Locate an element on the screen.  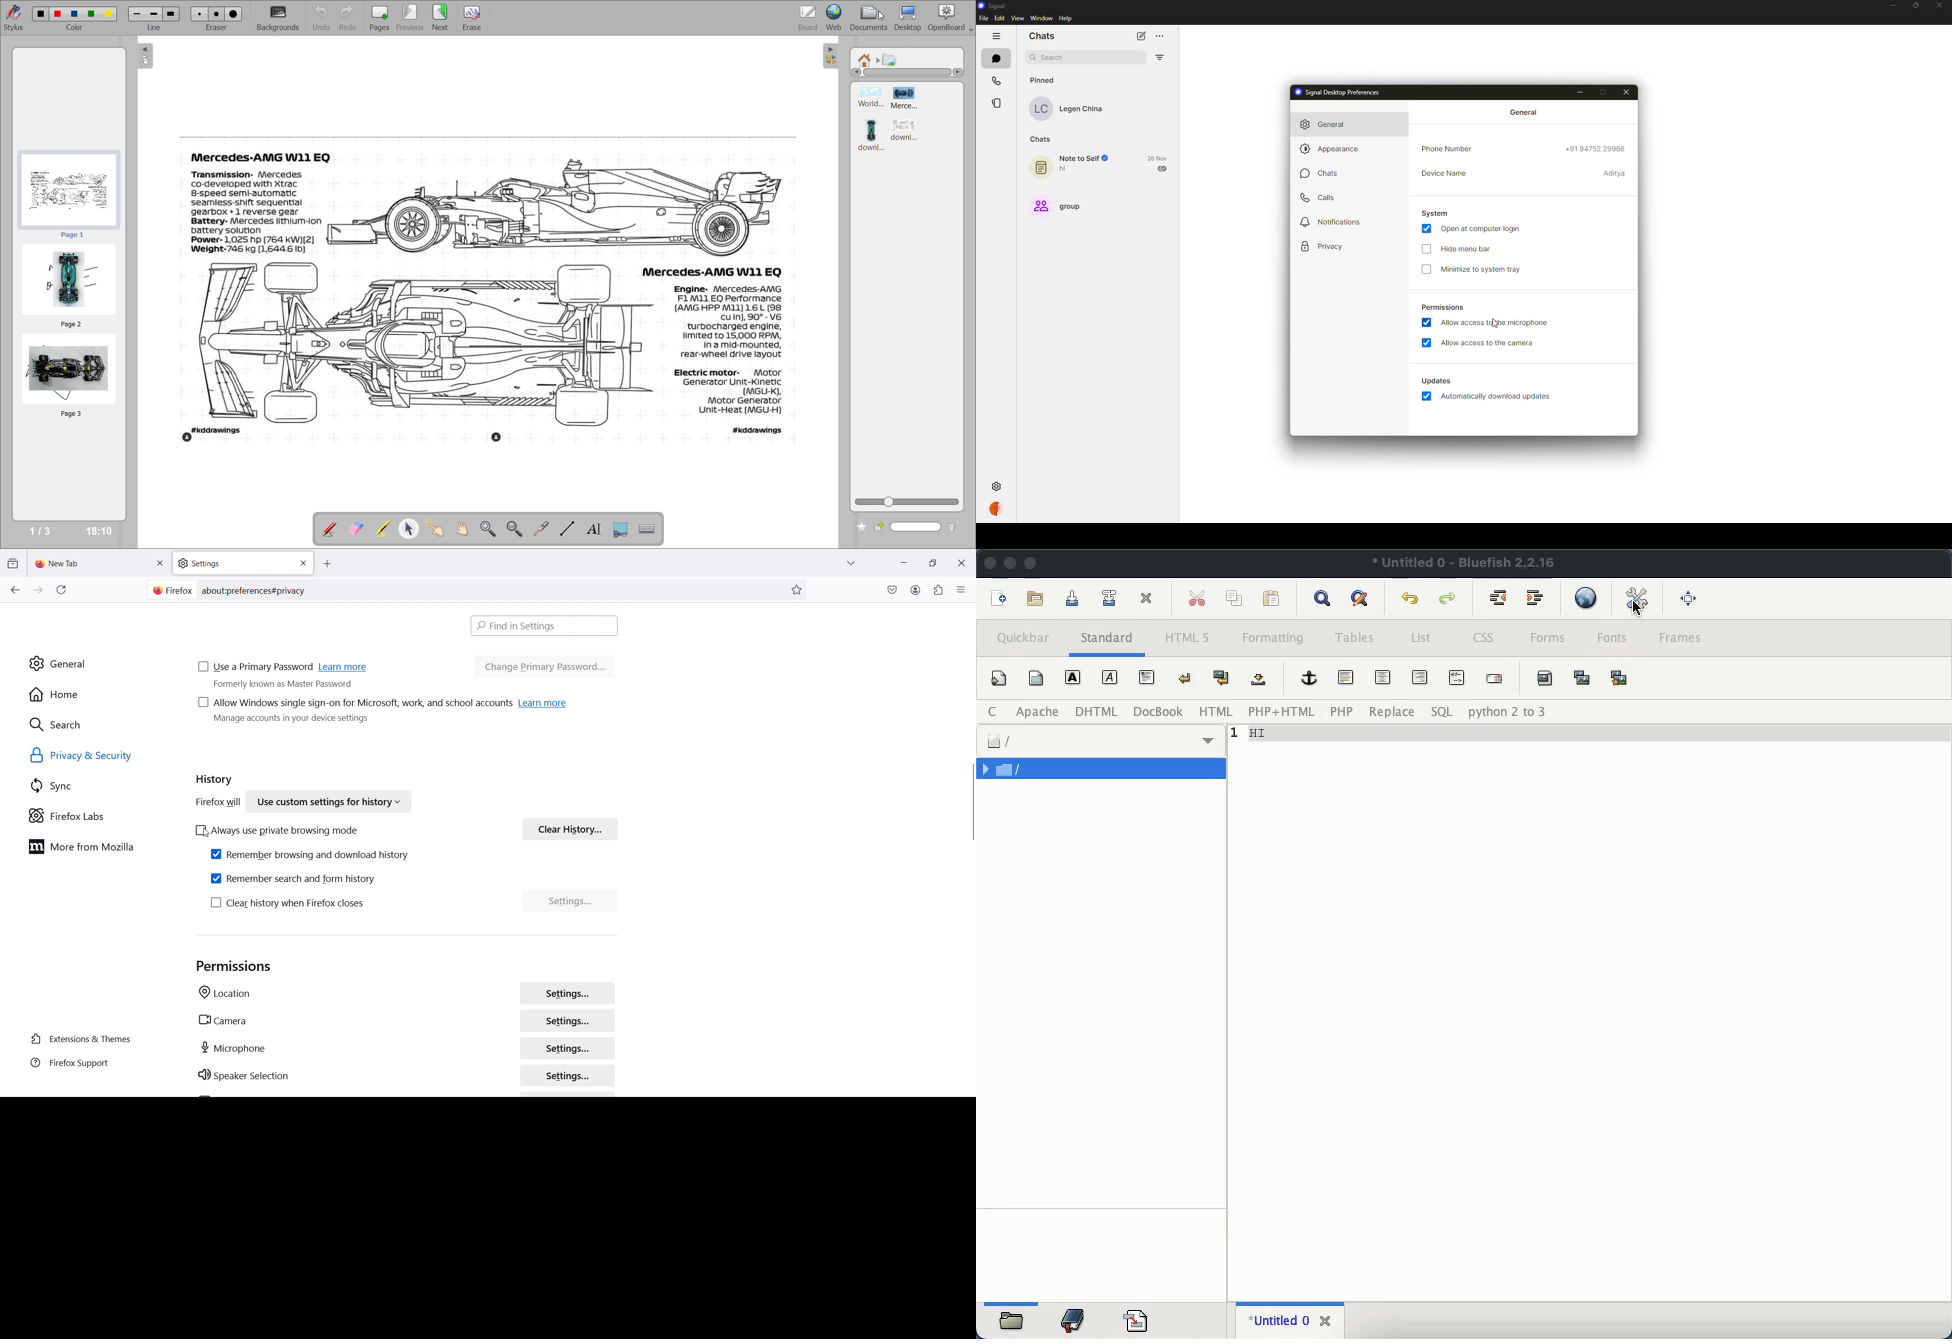
new tab is located at coordinates (58, 563).